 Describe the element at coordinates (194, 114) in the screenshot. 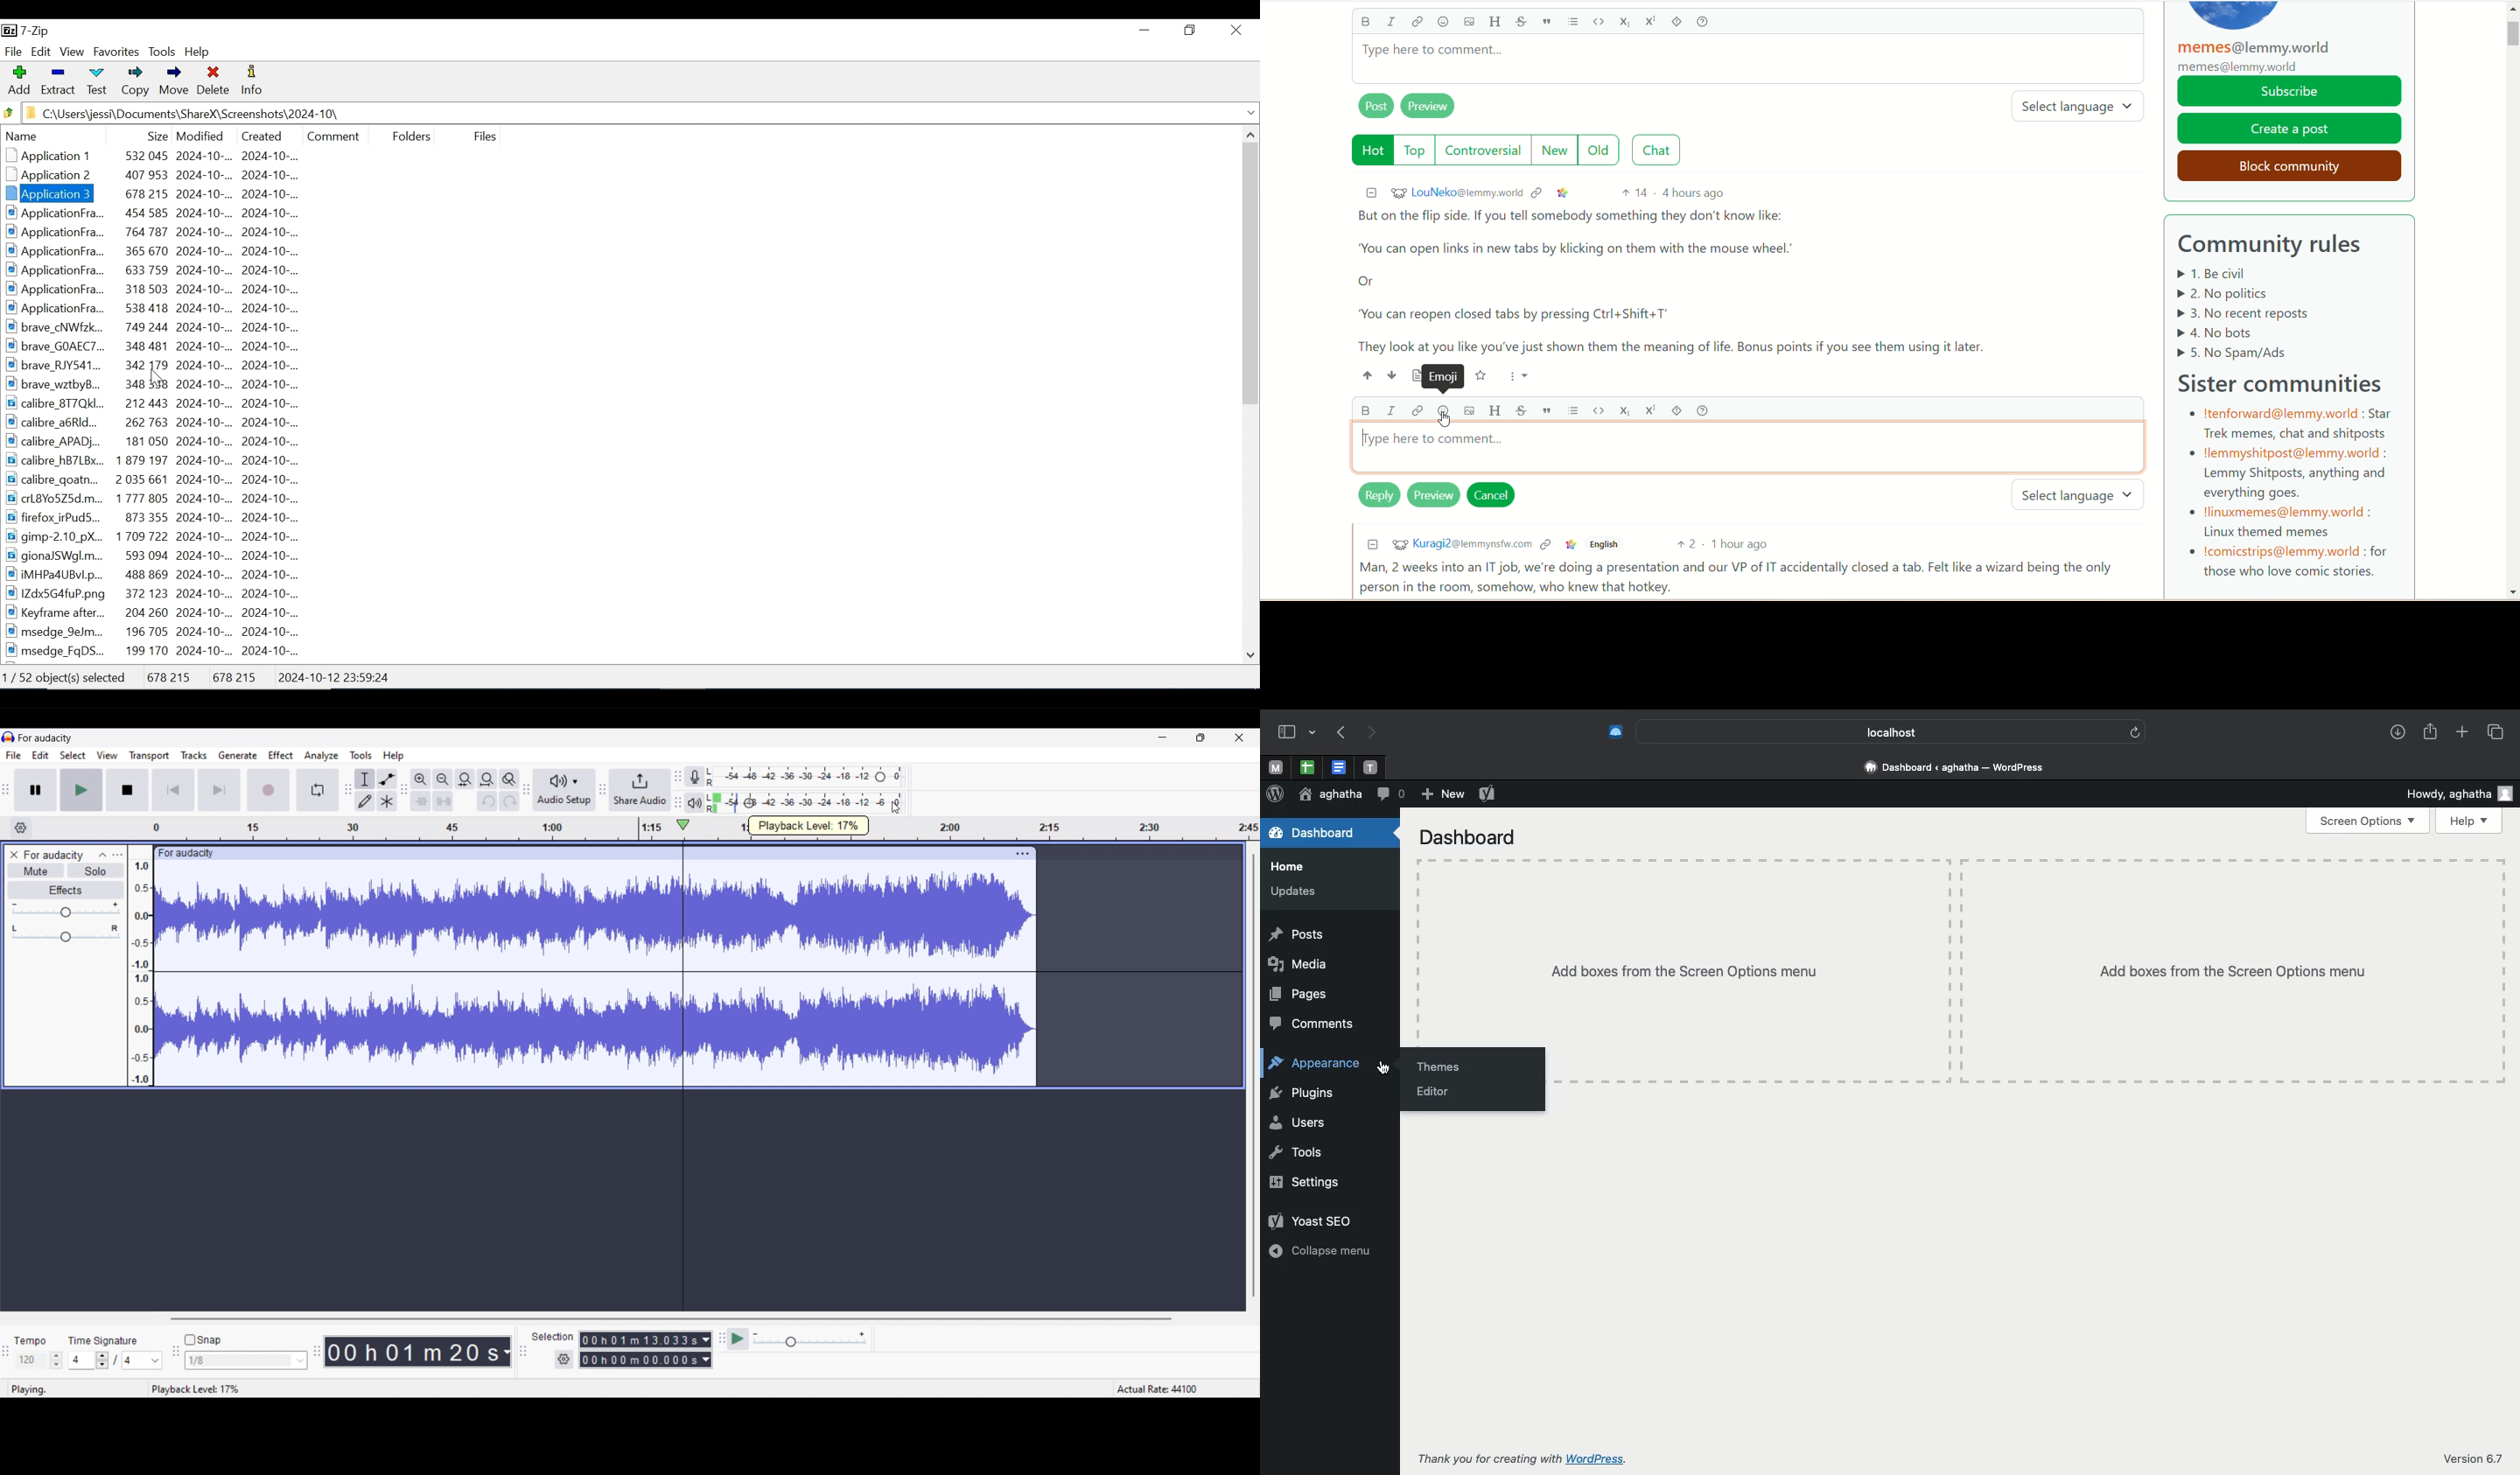

I see `C:\Users\jessi\Documents\ShareX\Screenshots\2024-10\` at that location.